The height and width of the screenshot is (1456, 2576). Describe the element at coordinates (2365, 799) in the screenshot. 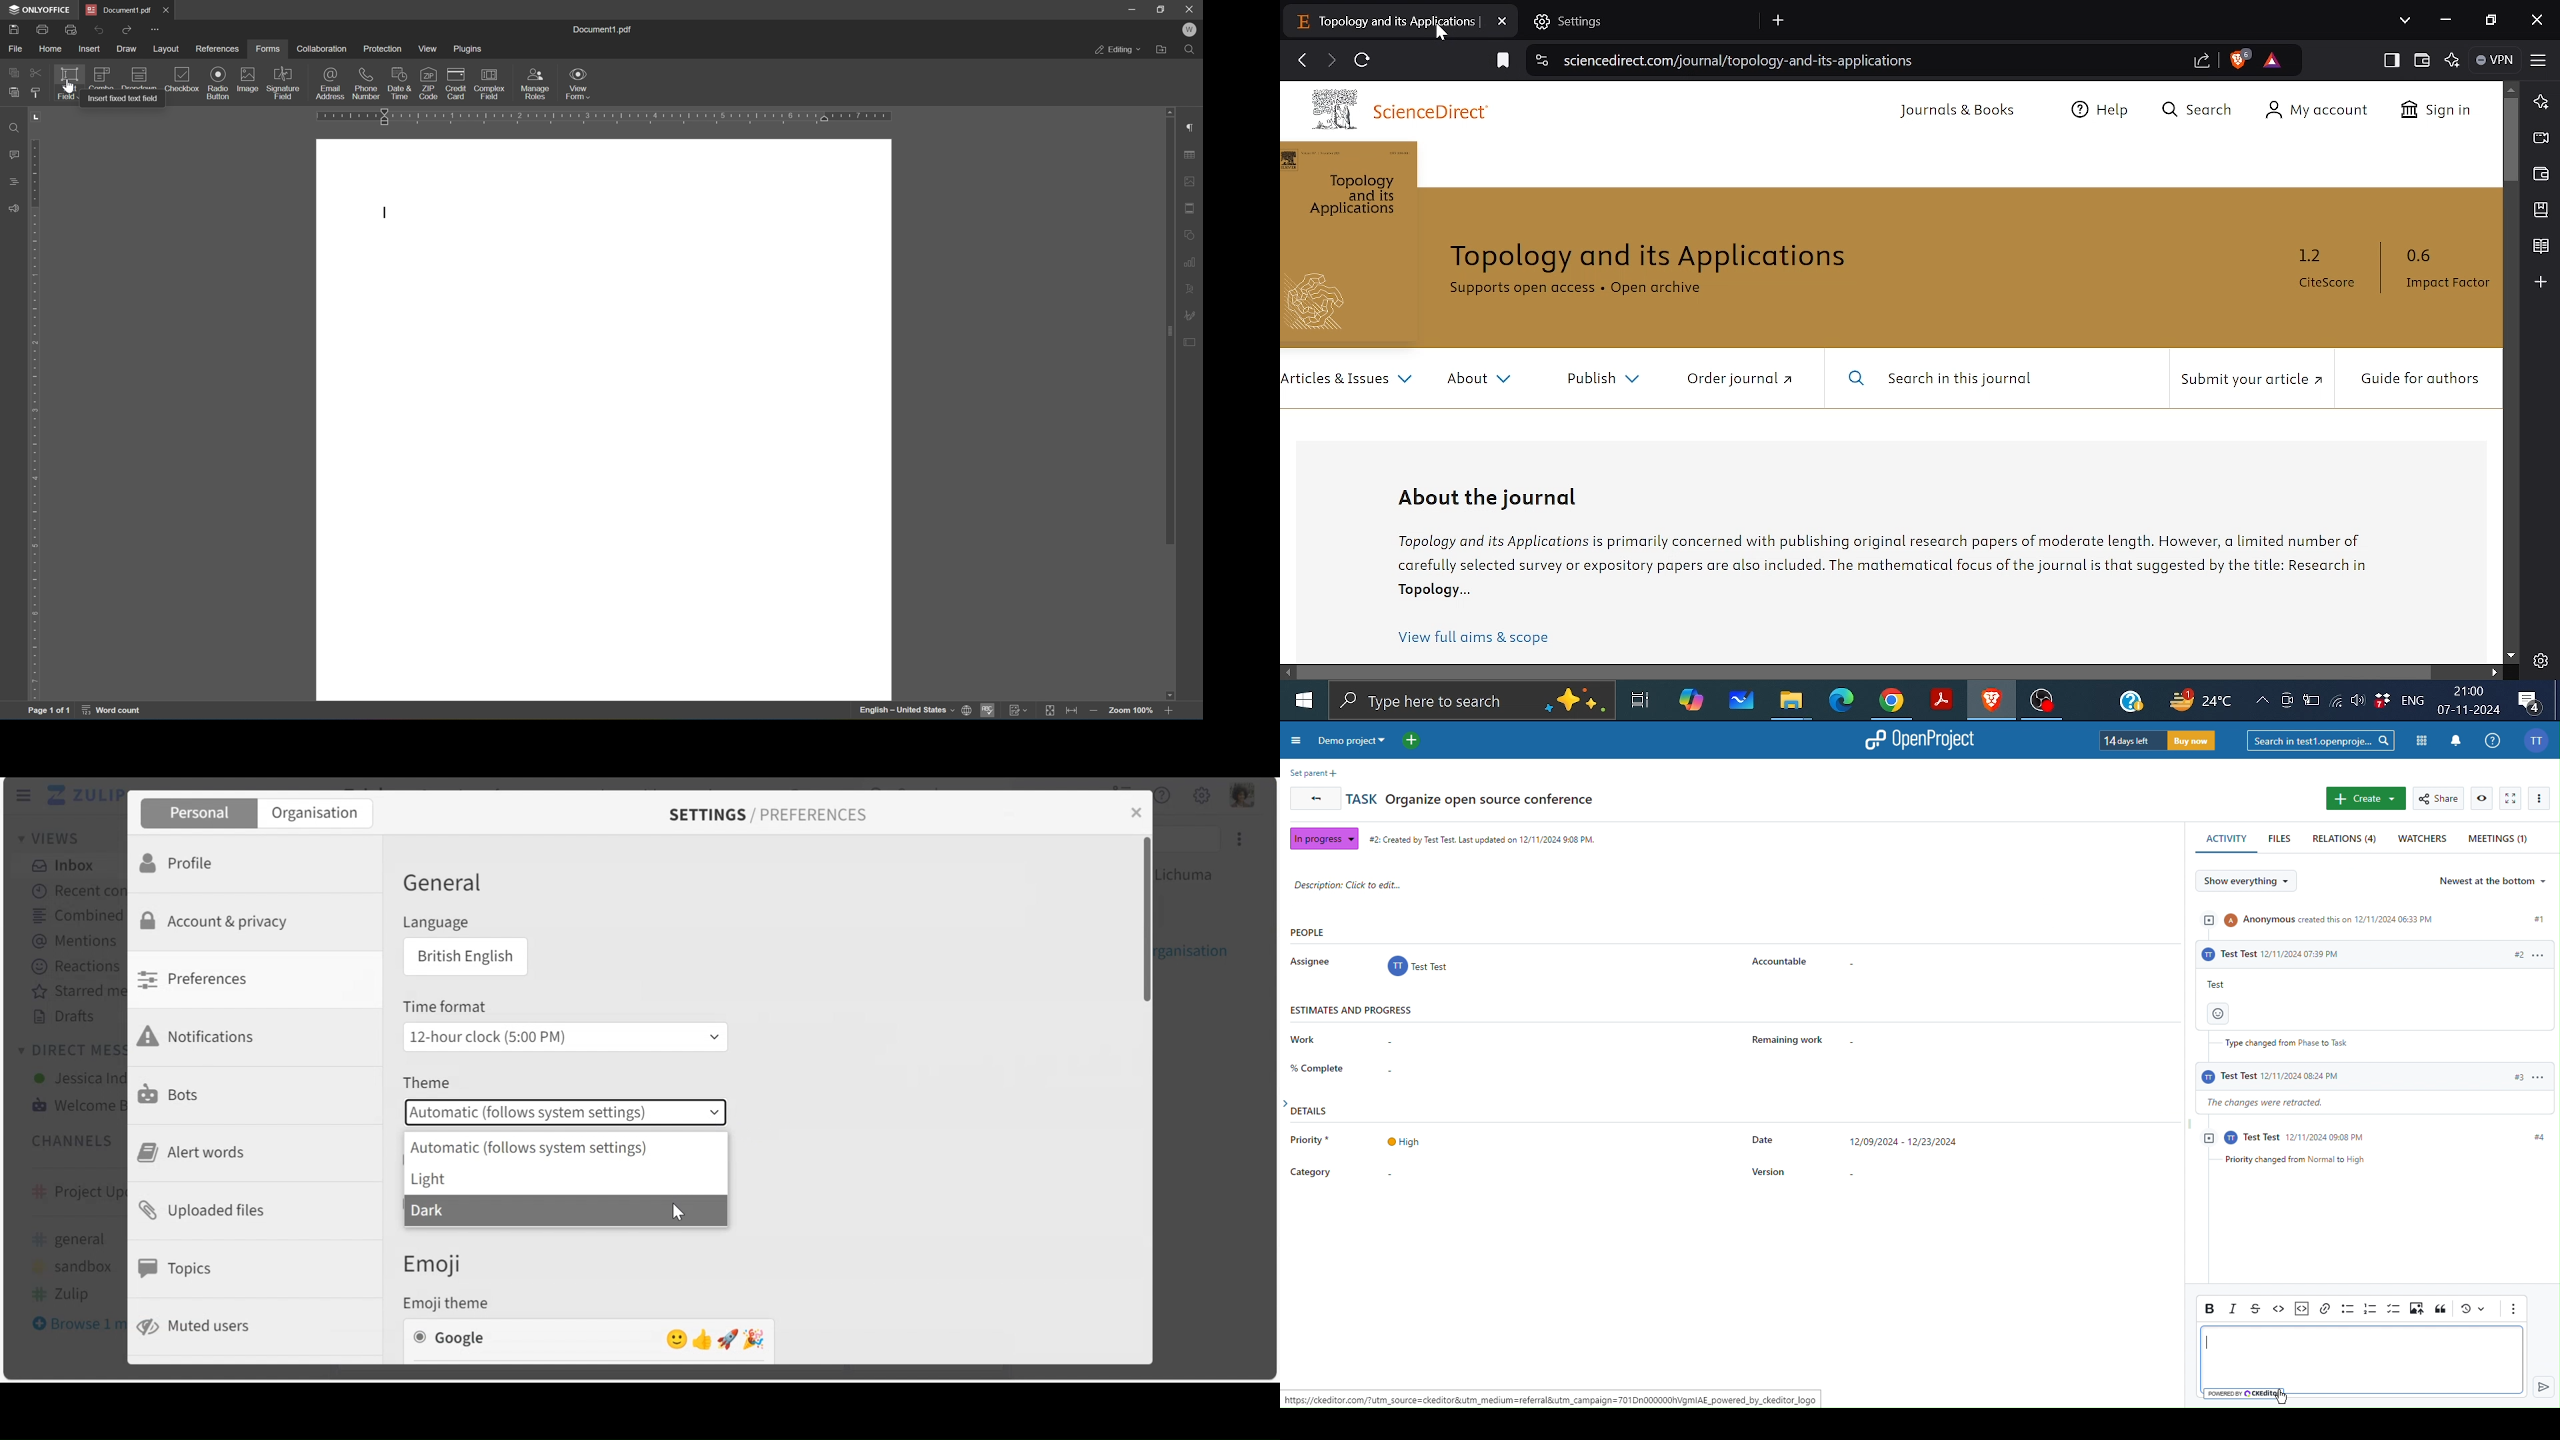

I see `Create` at that location.